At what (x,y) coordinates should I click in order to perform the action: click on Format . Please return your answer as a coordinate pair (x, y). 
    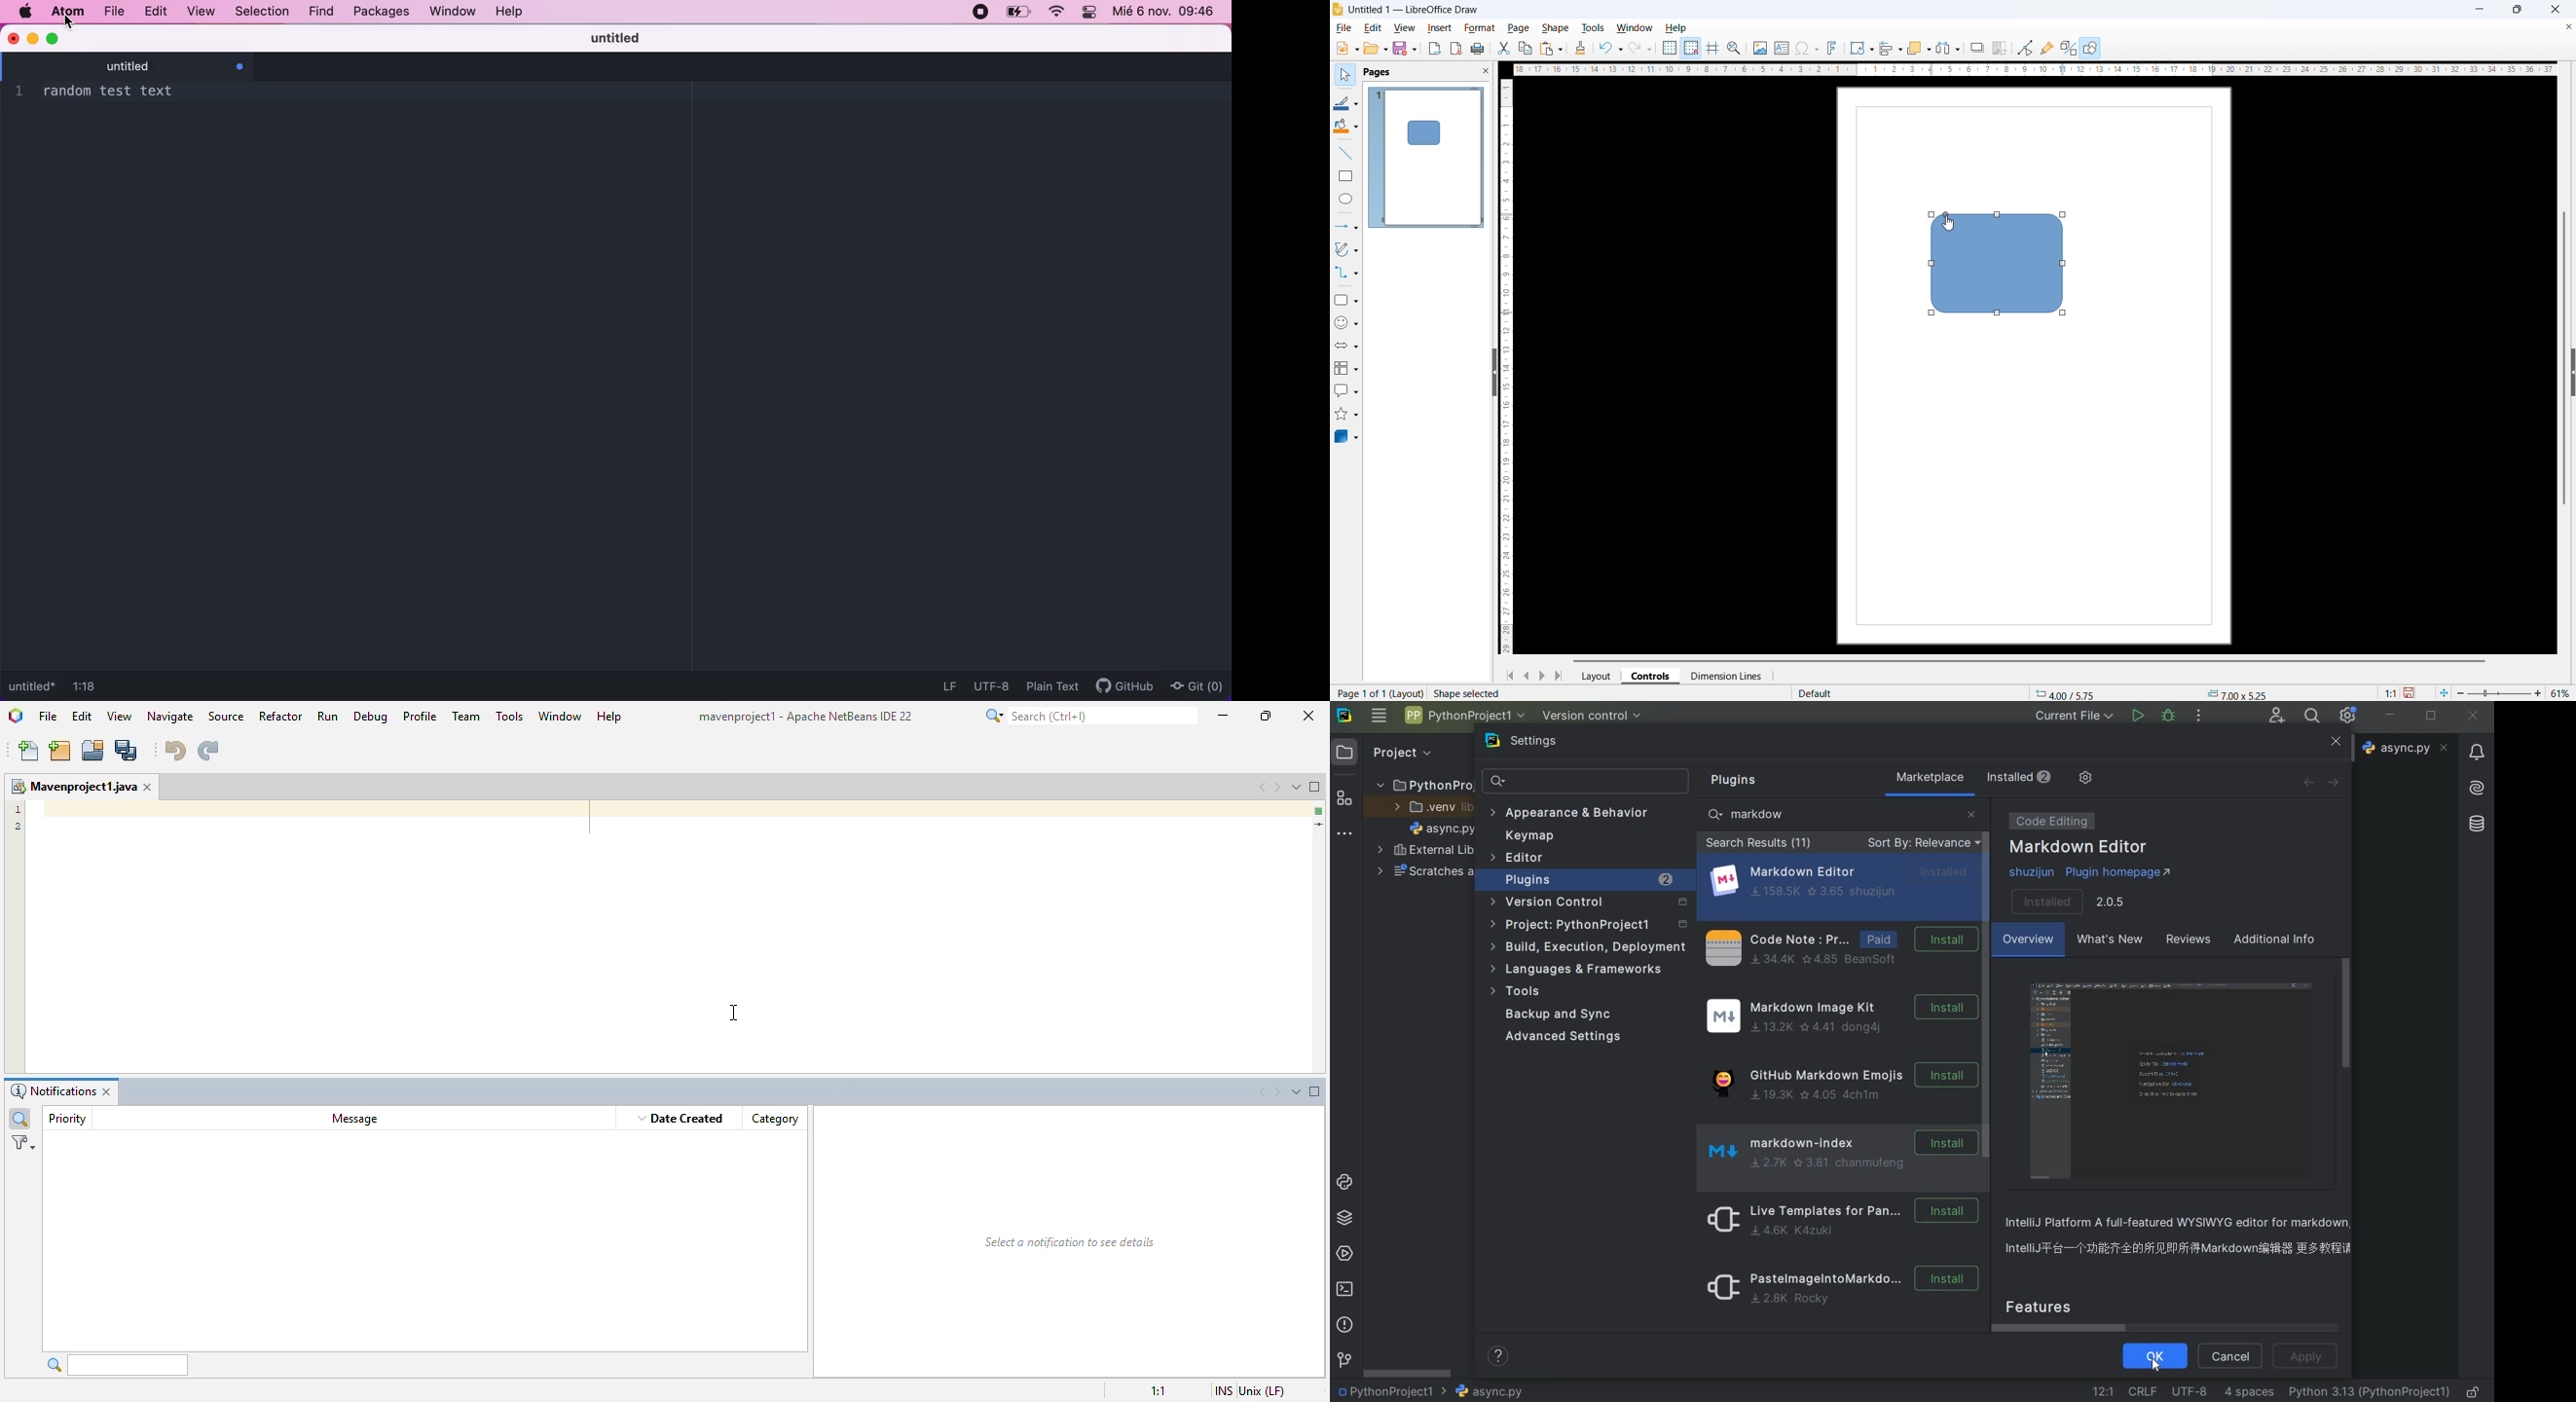
    Looking at the image, I should click on (1480, 29).